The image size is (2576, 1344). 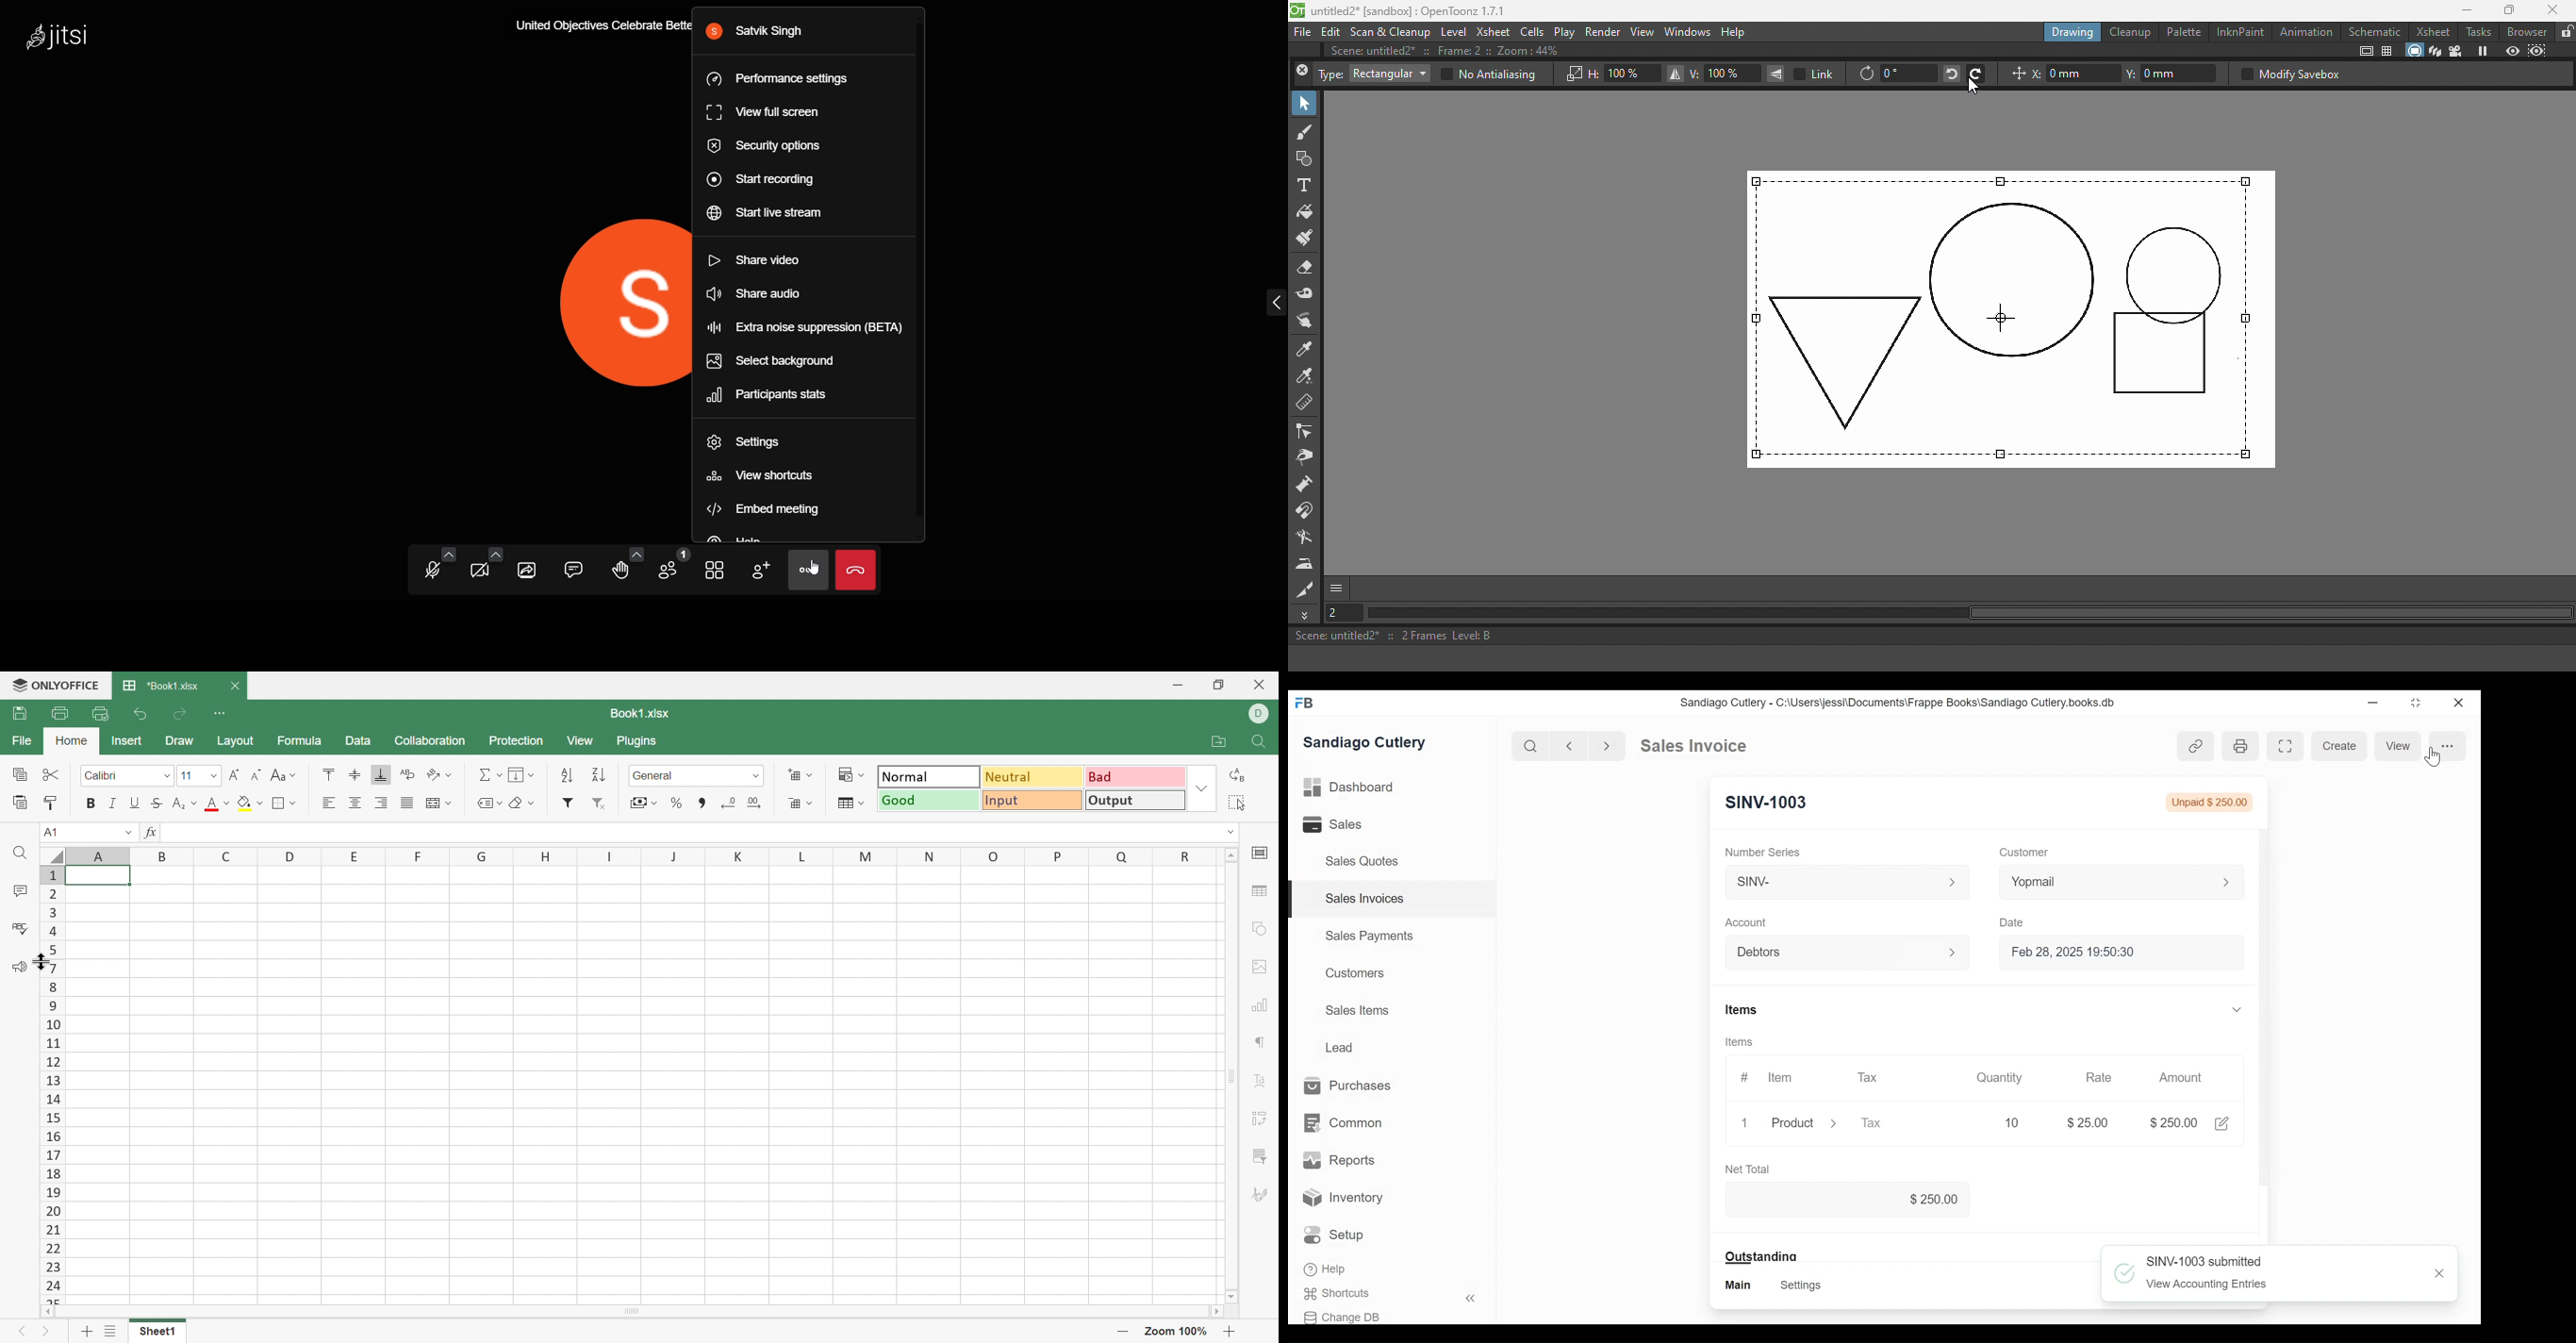 What do you see at coordinates (2284, 1275) in the screenshot?
I see `SINV-1003 submitted View Accounting Entries` at bounding box center [2284, 1275].